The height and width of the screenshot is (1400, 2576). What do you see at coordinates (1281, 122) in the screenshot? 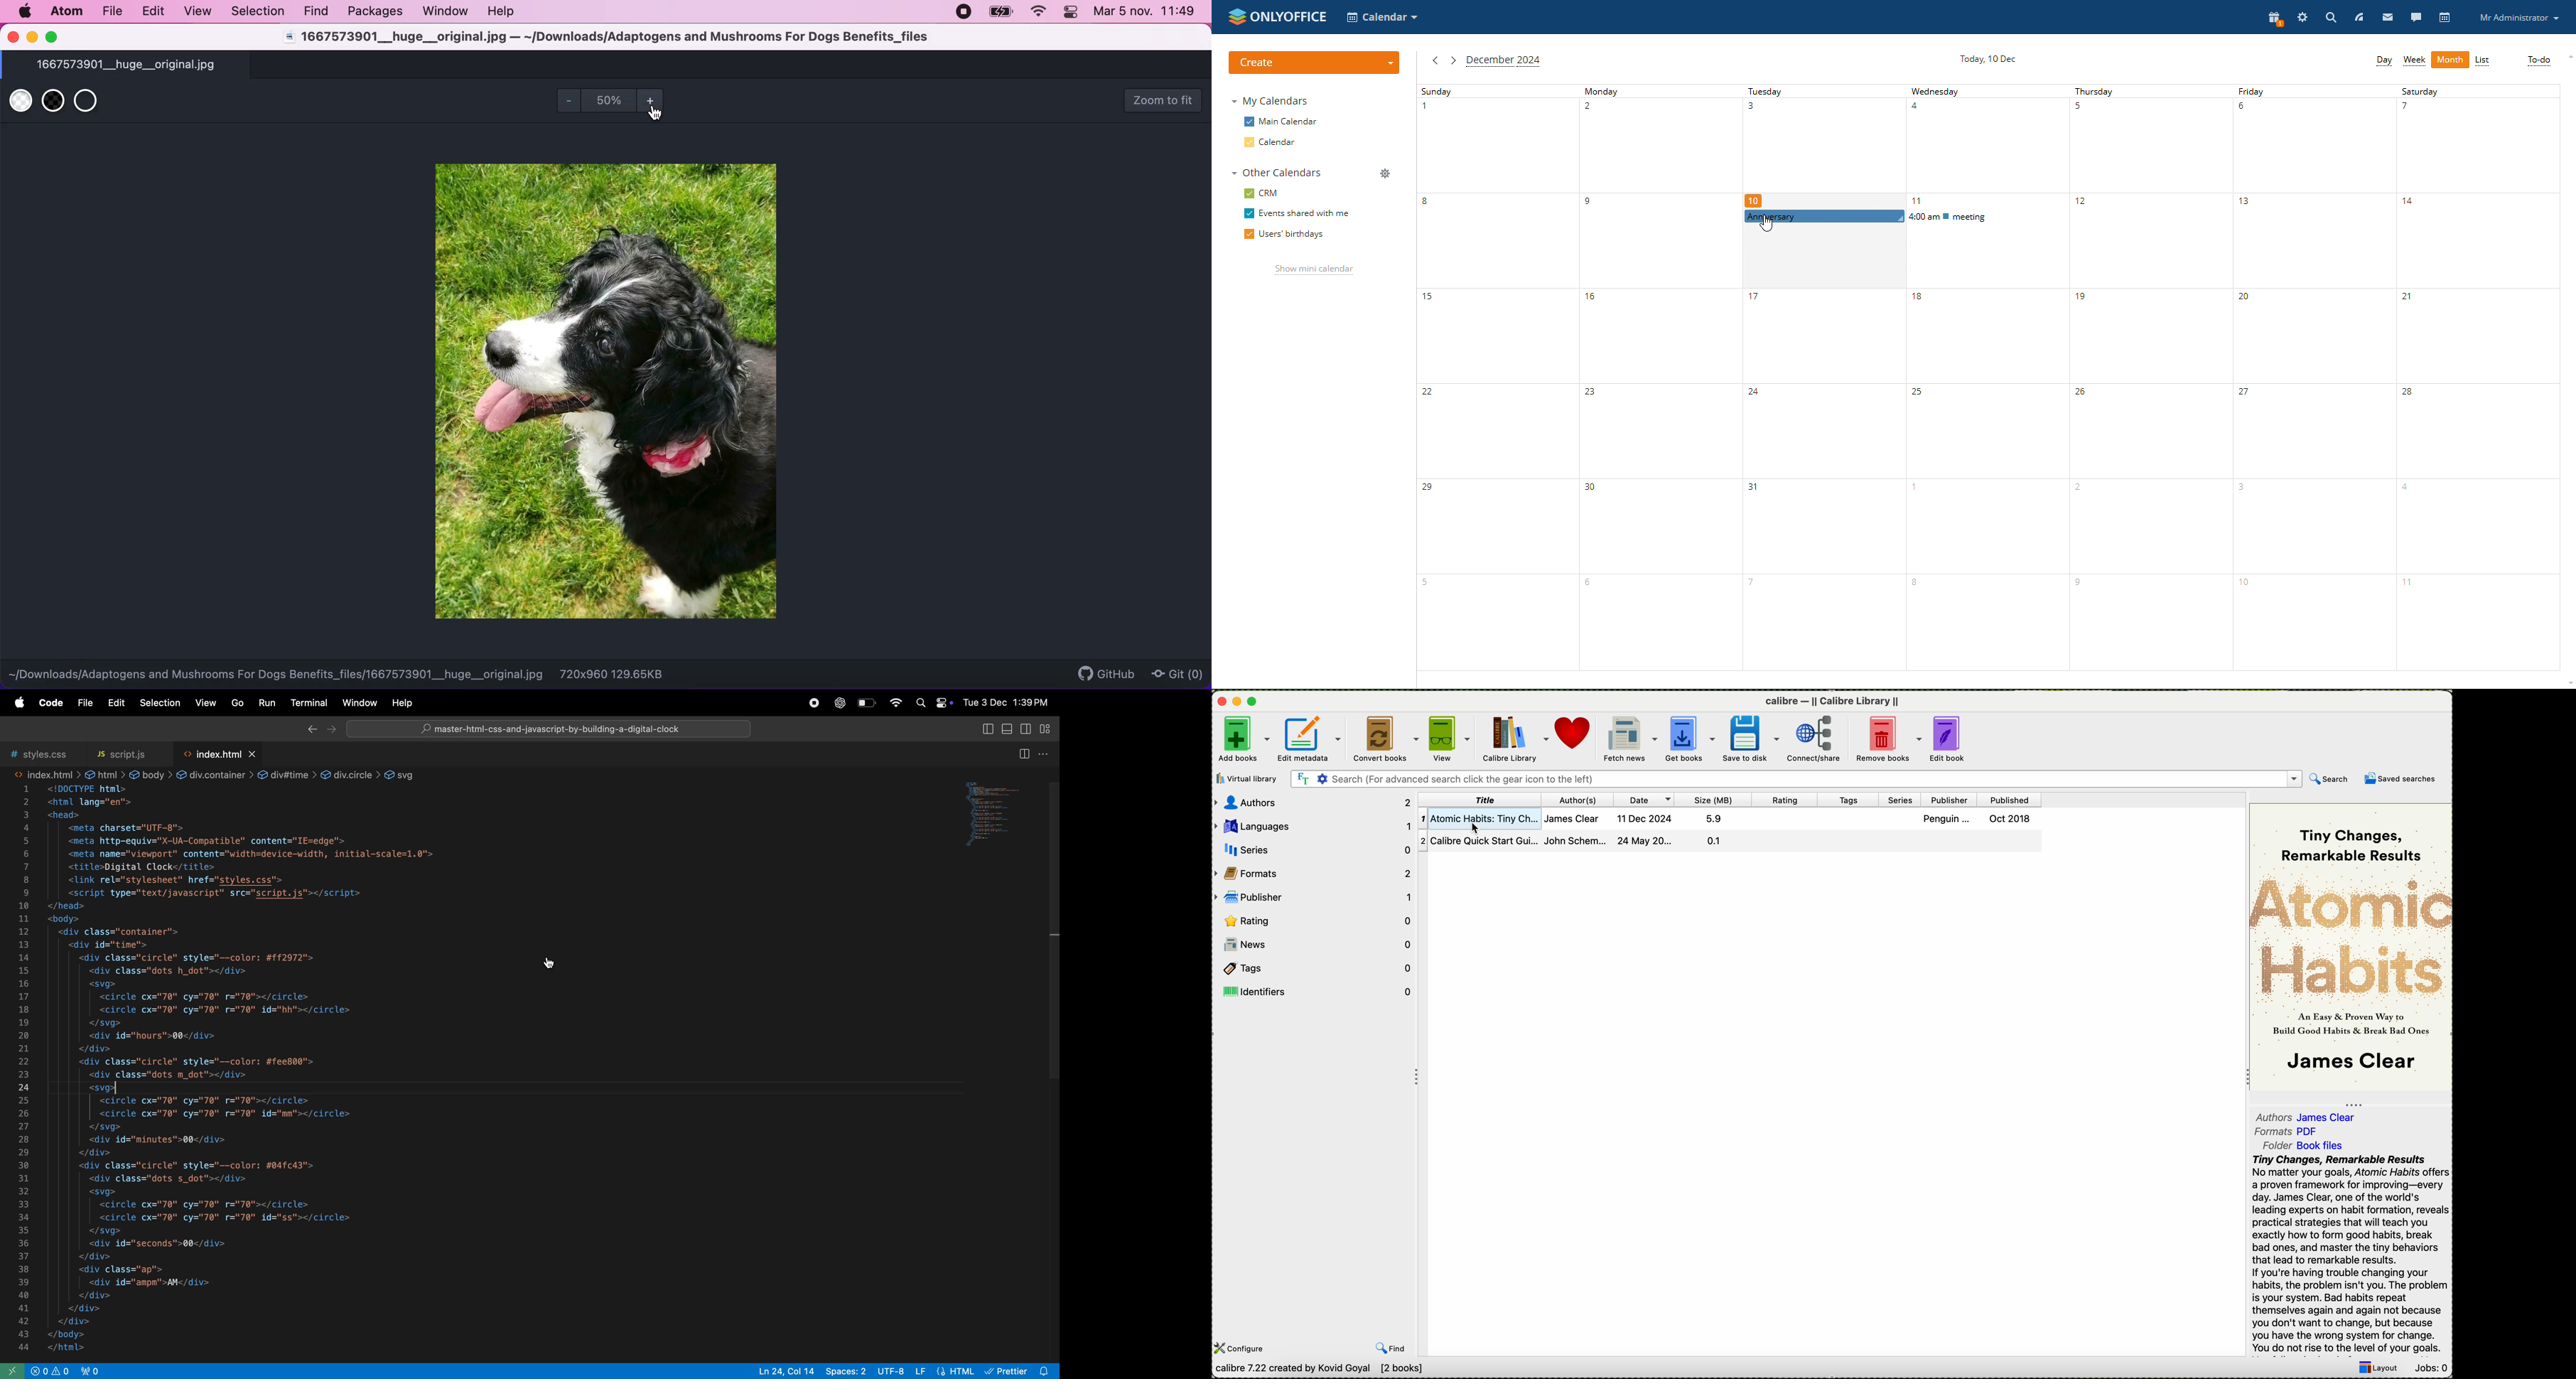
I see `main calendar` at bounding box center [1281, 122].